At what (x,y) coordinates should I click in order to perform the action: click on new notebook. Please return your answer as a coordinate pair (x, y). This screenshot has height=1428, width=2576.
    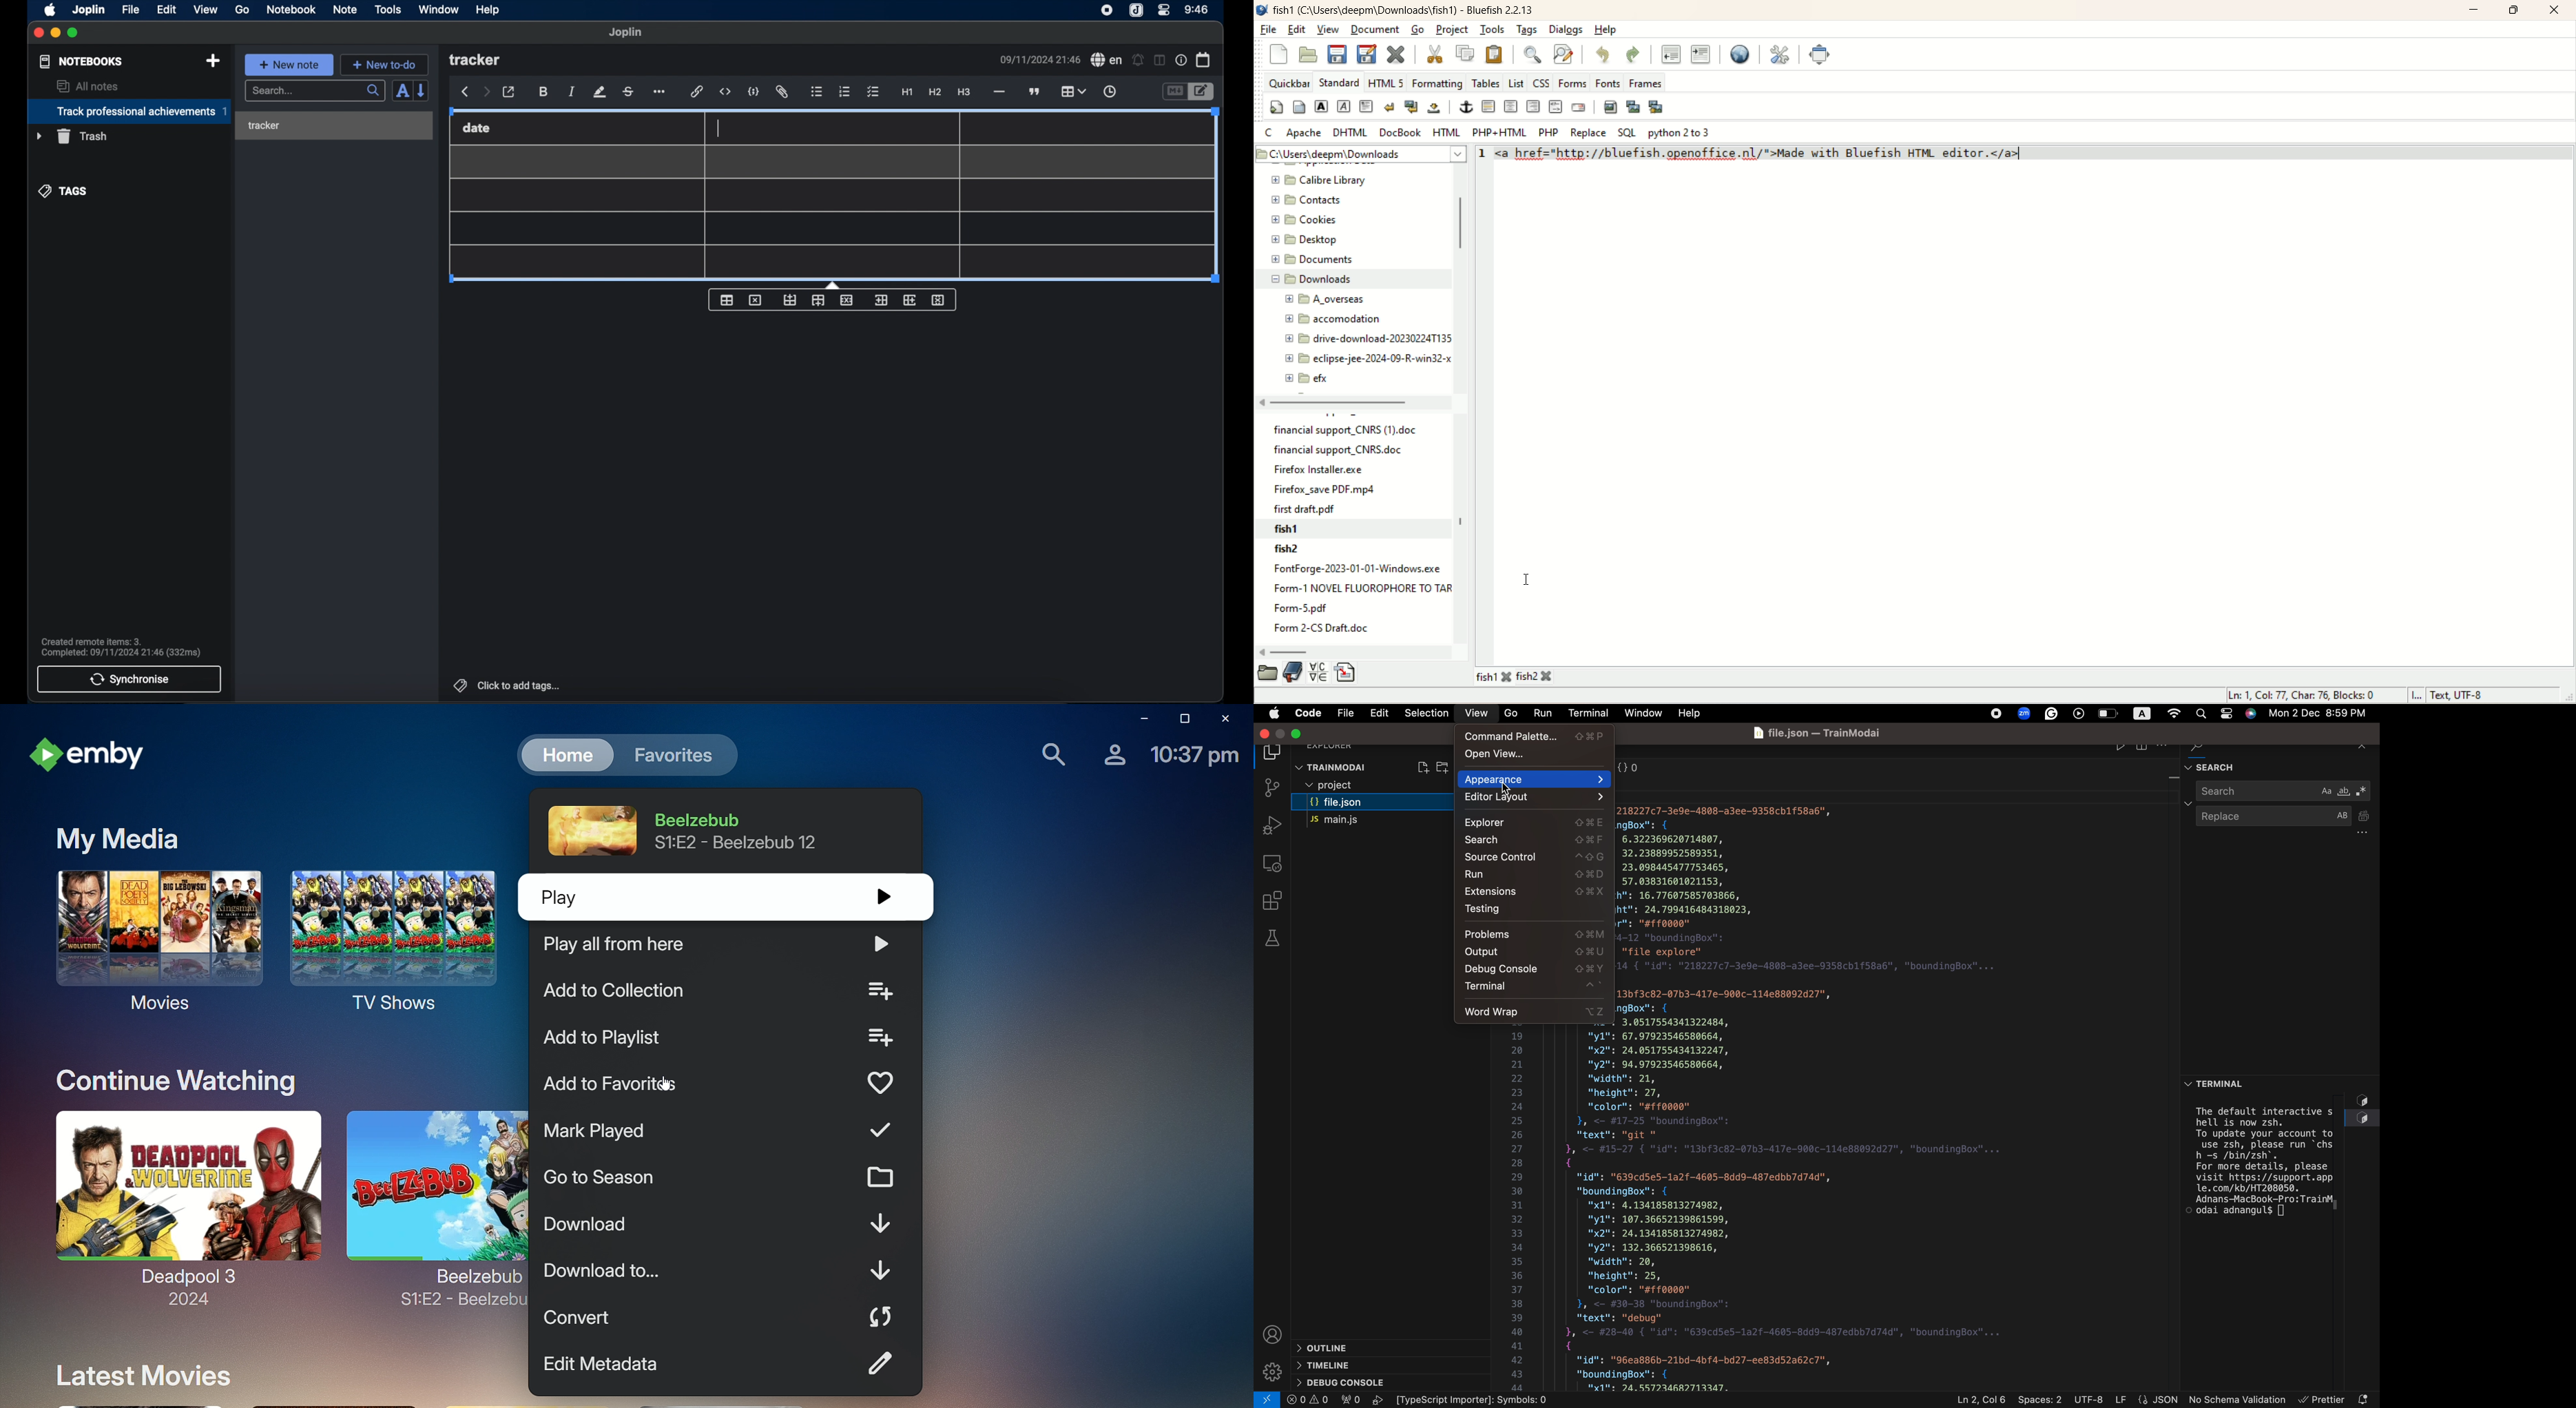
    Looking at the image, I should click on (213, 61).